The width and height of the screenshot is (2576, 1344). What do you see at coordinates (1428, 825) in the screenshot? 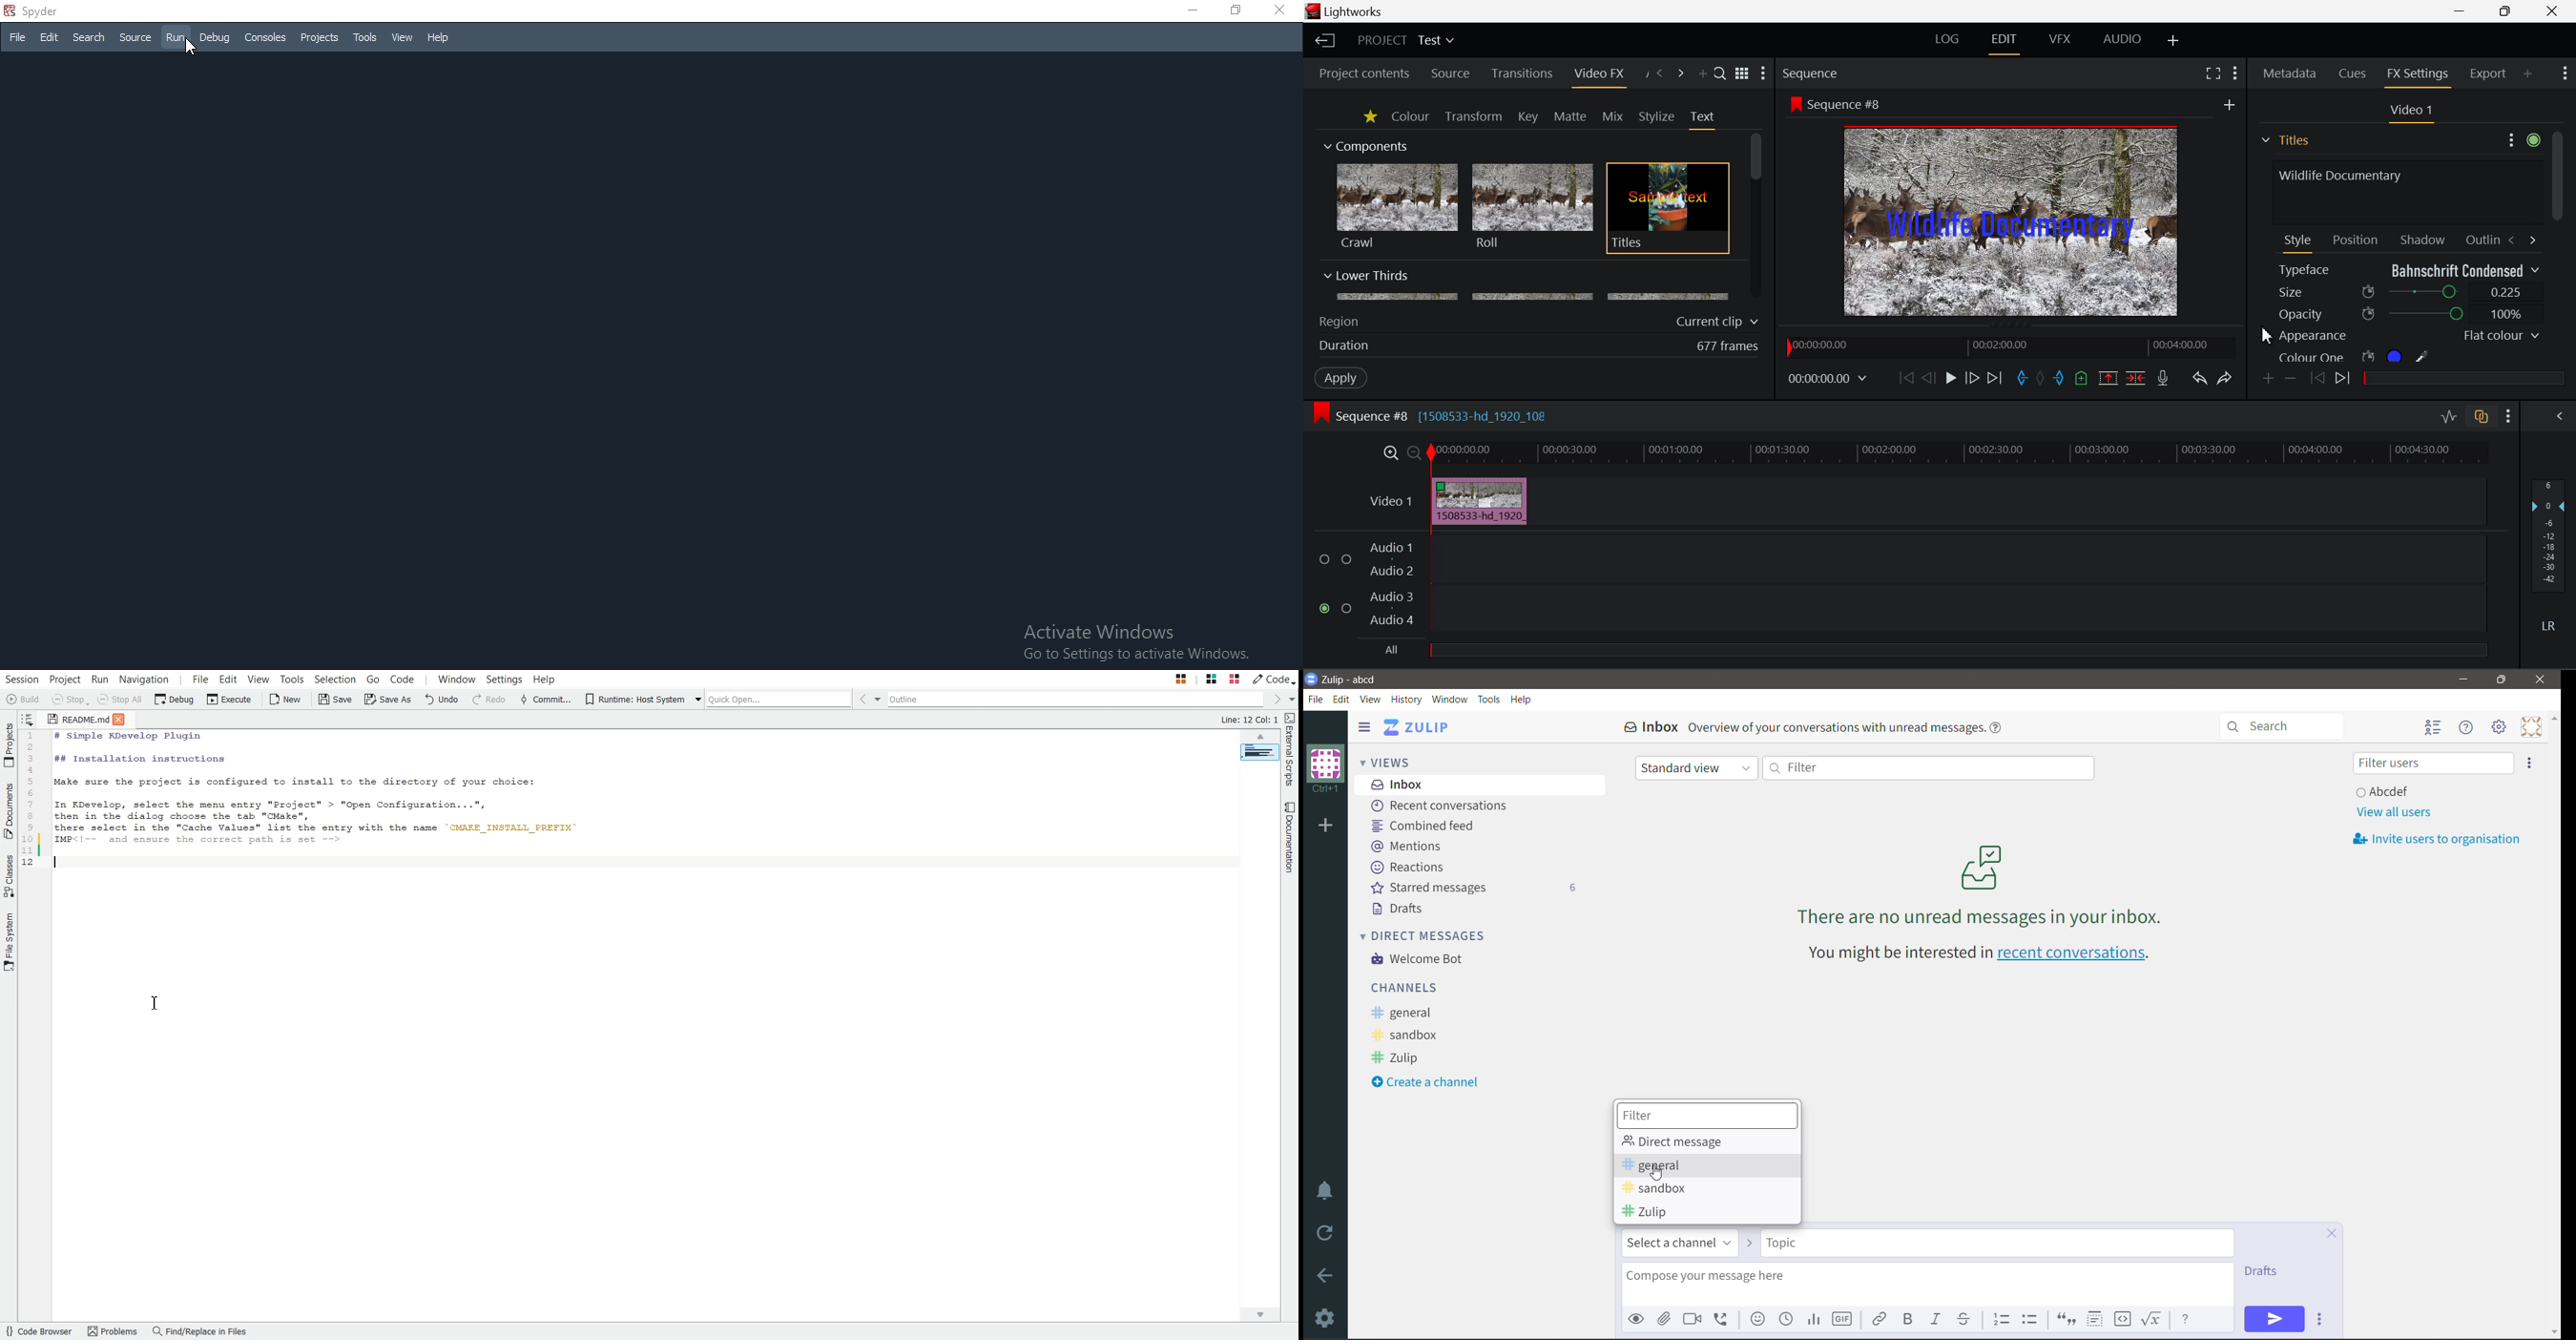
I see `Combined feed` at bounding box center [1428, 825].